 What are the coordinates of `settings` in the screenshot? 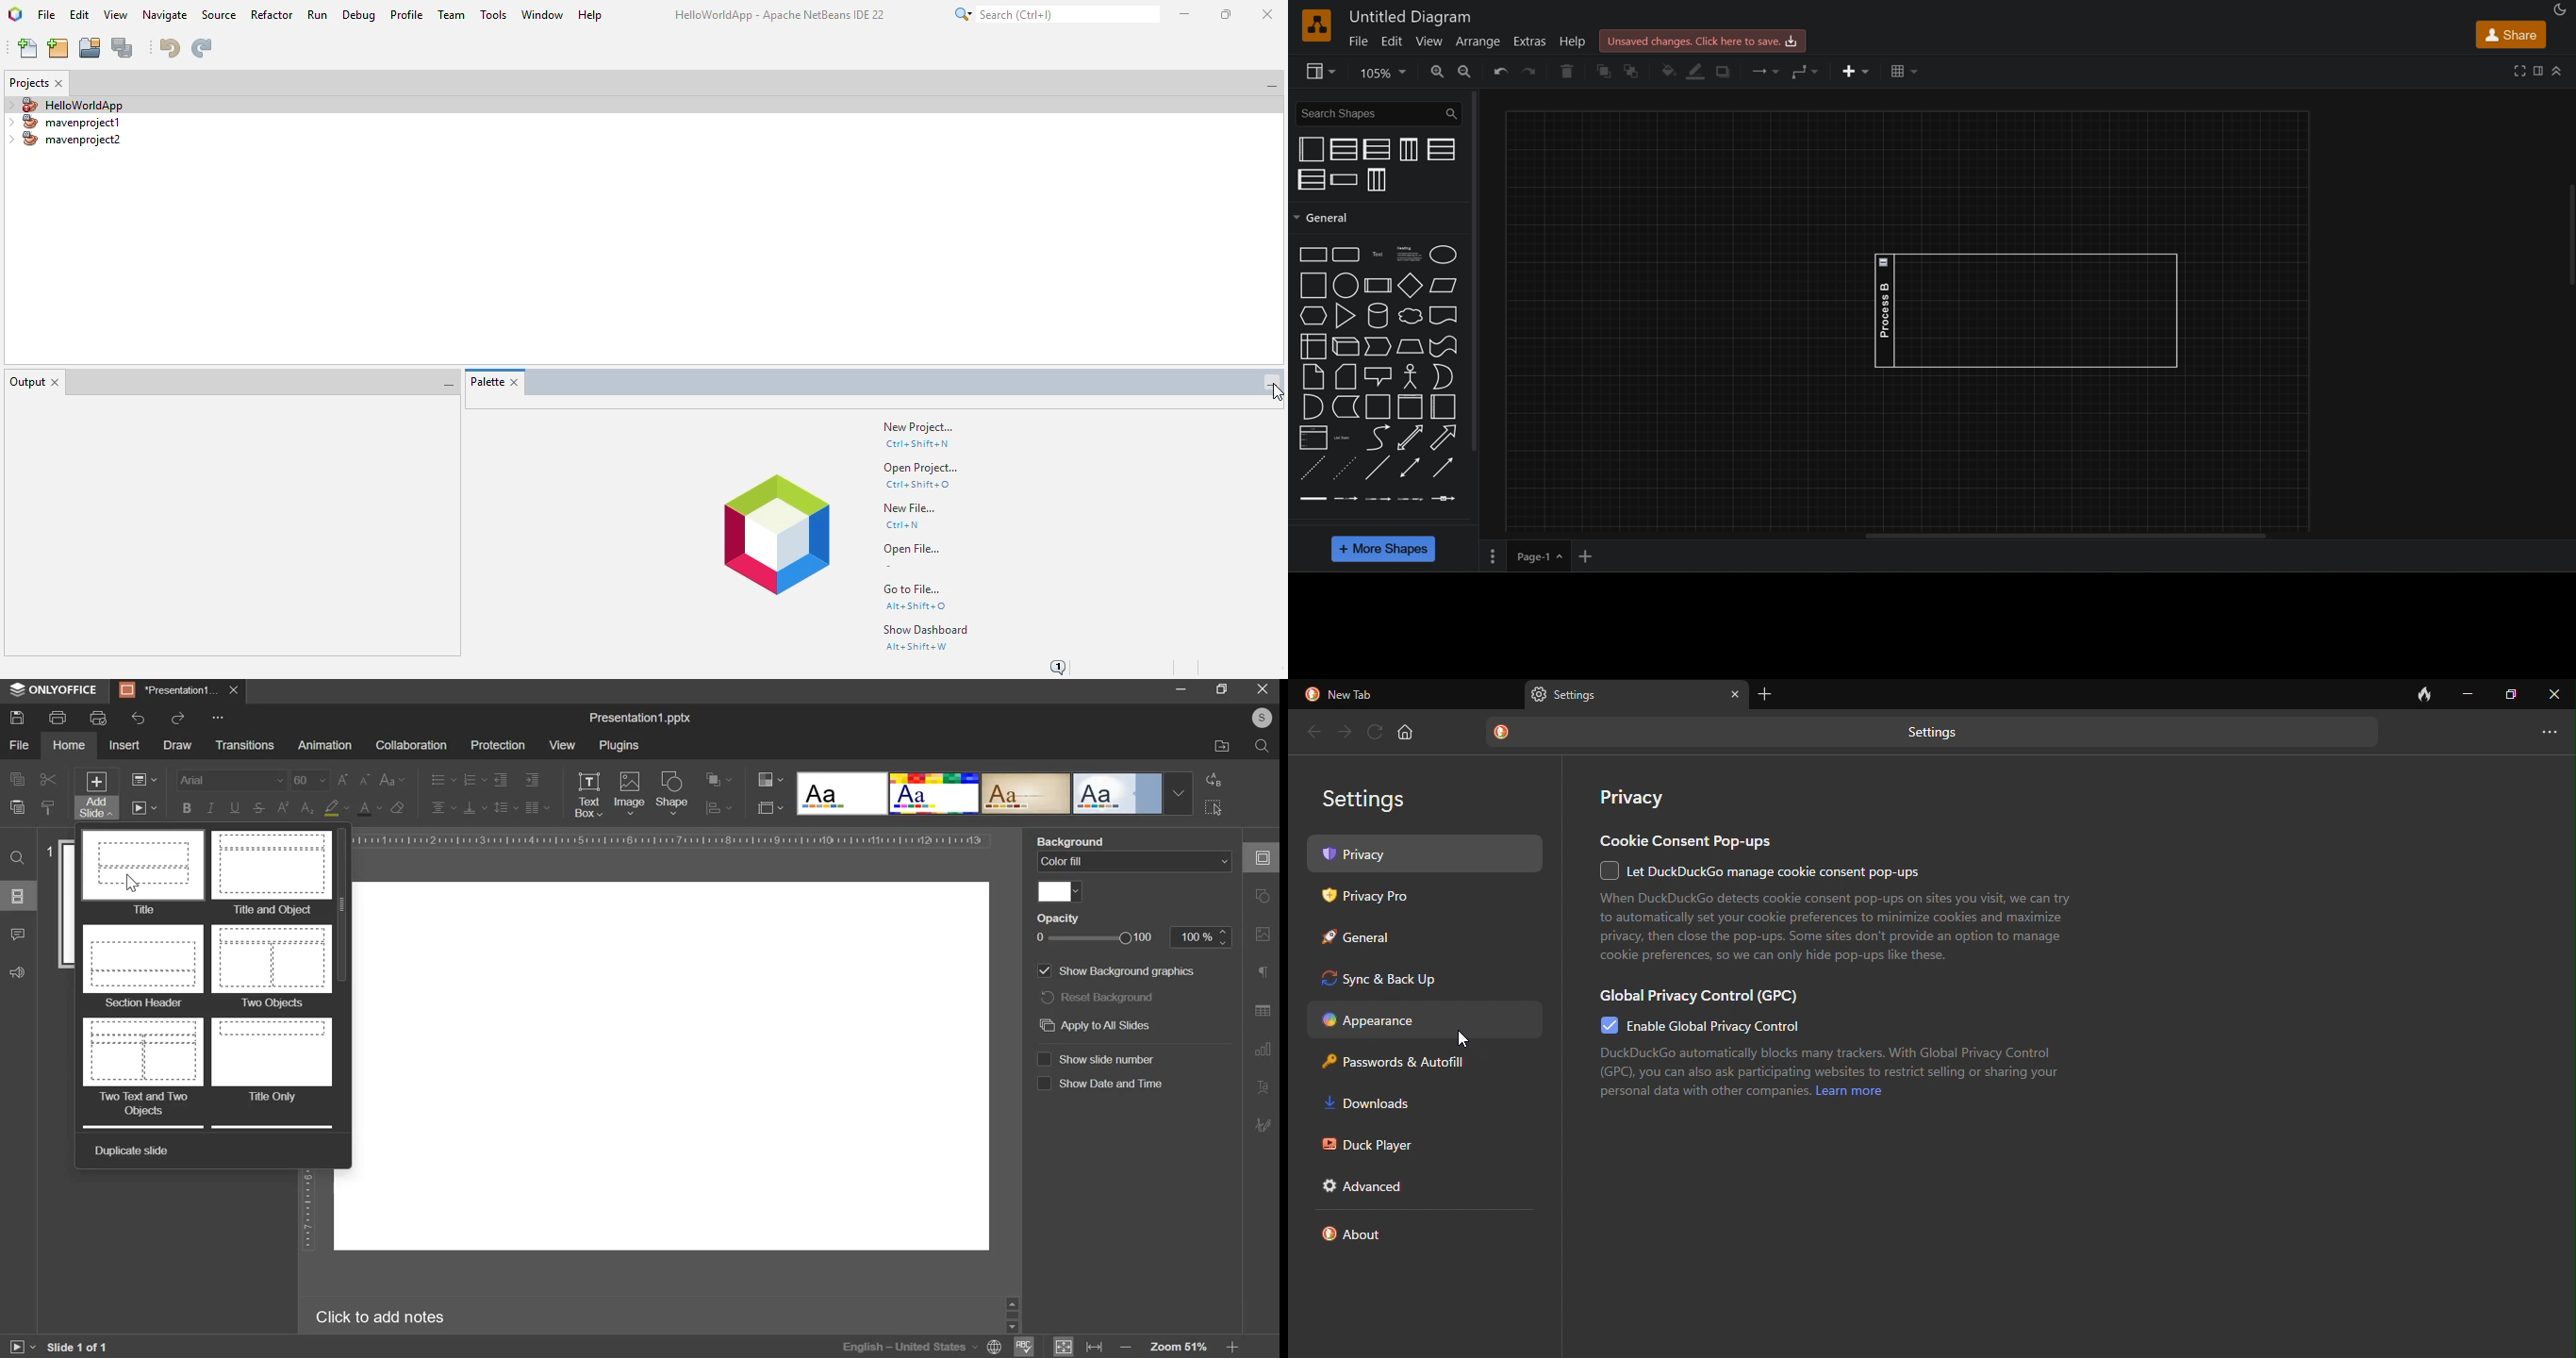 It's located at (1939, 734).